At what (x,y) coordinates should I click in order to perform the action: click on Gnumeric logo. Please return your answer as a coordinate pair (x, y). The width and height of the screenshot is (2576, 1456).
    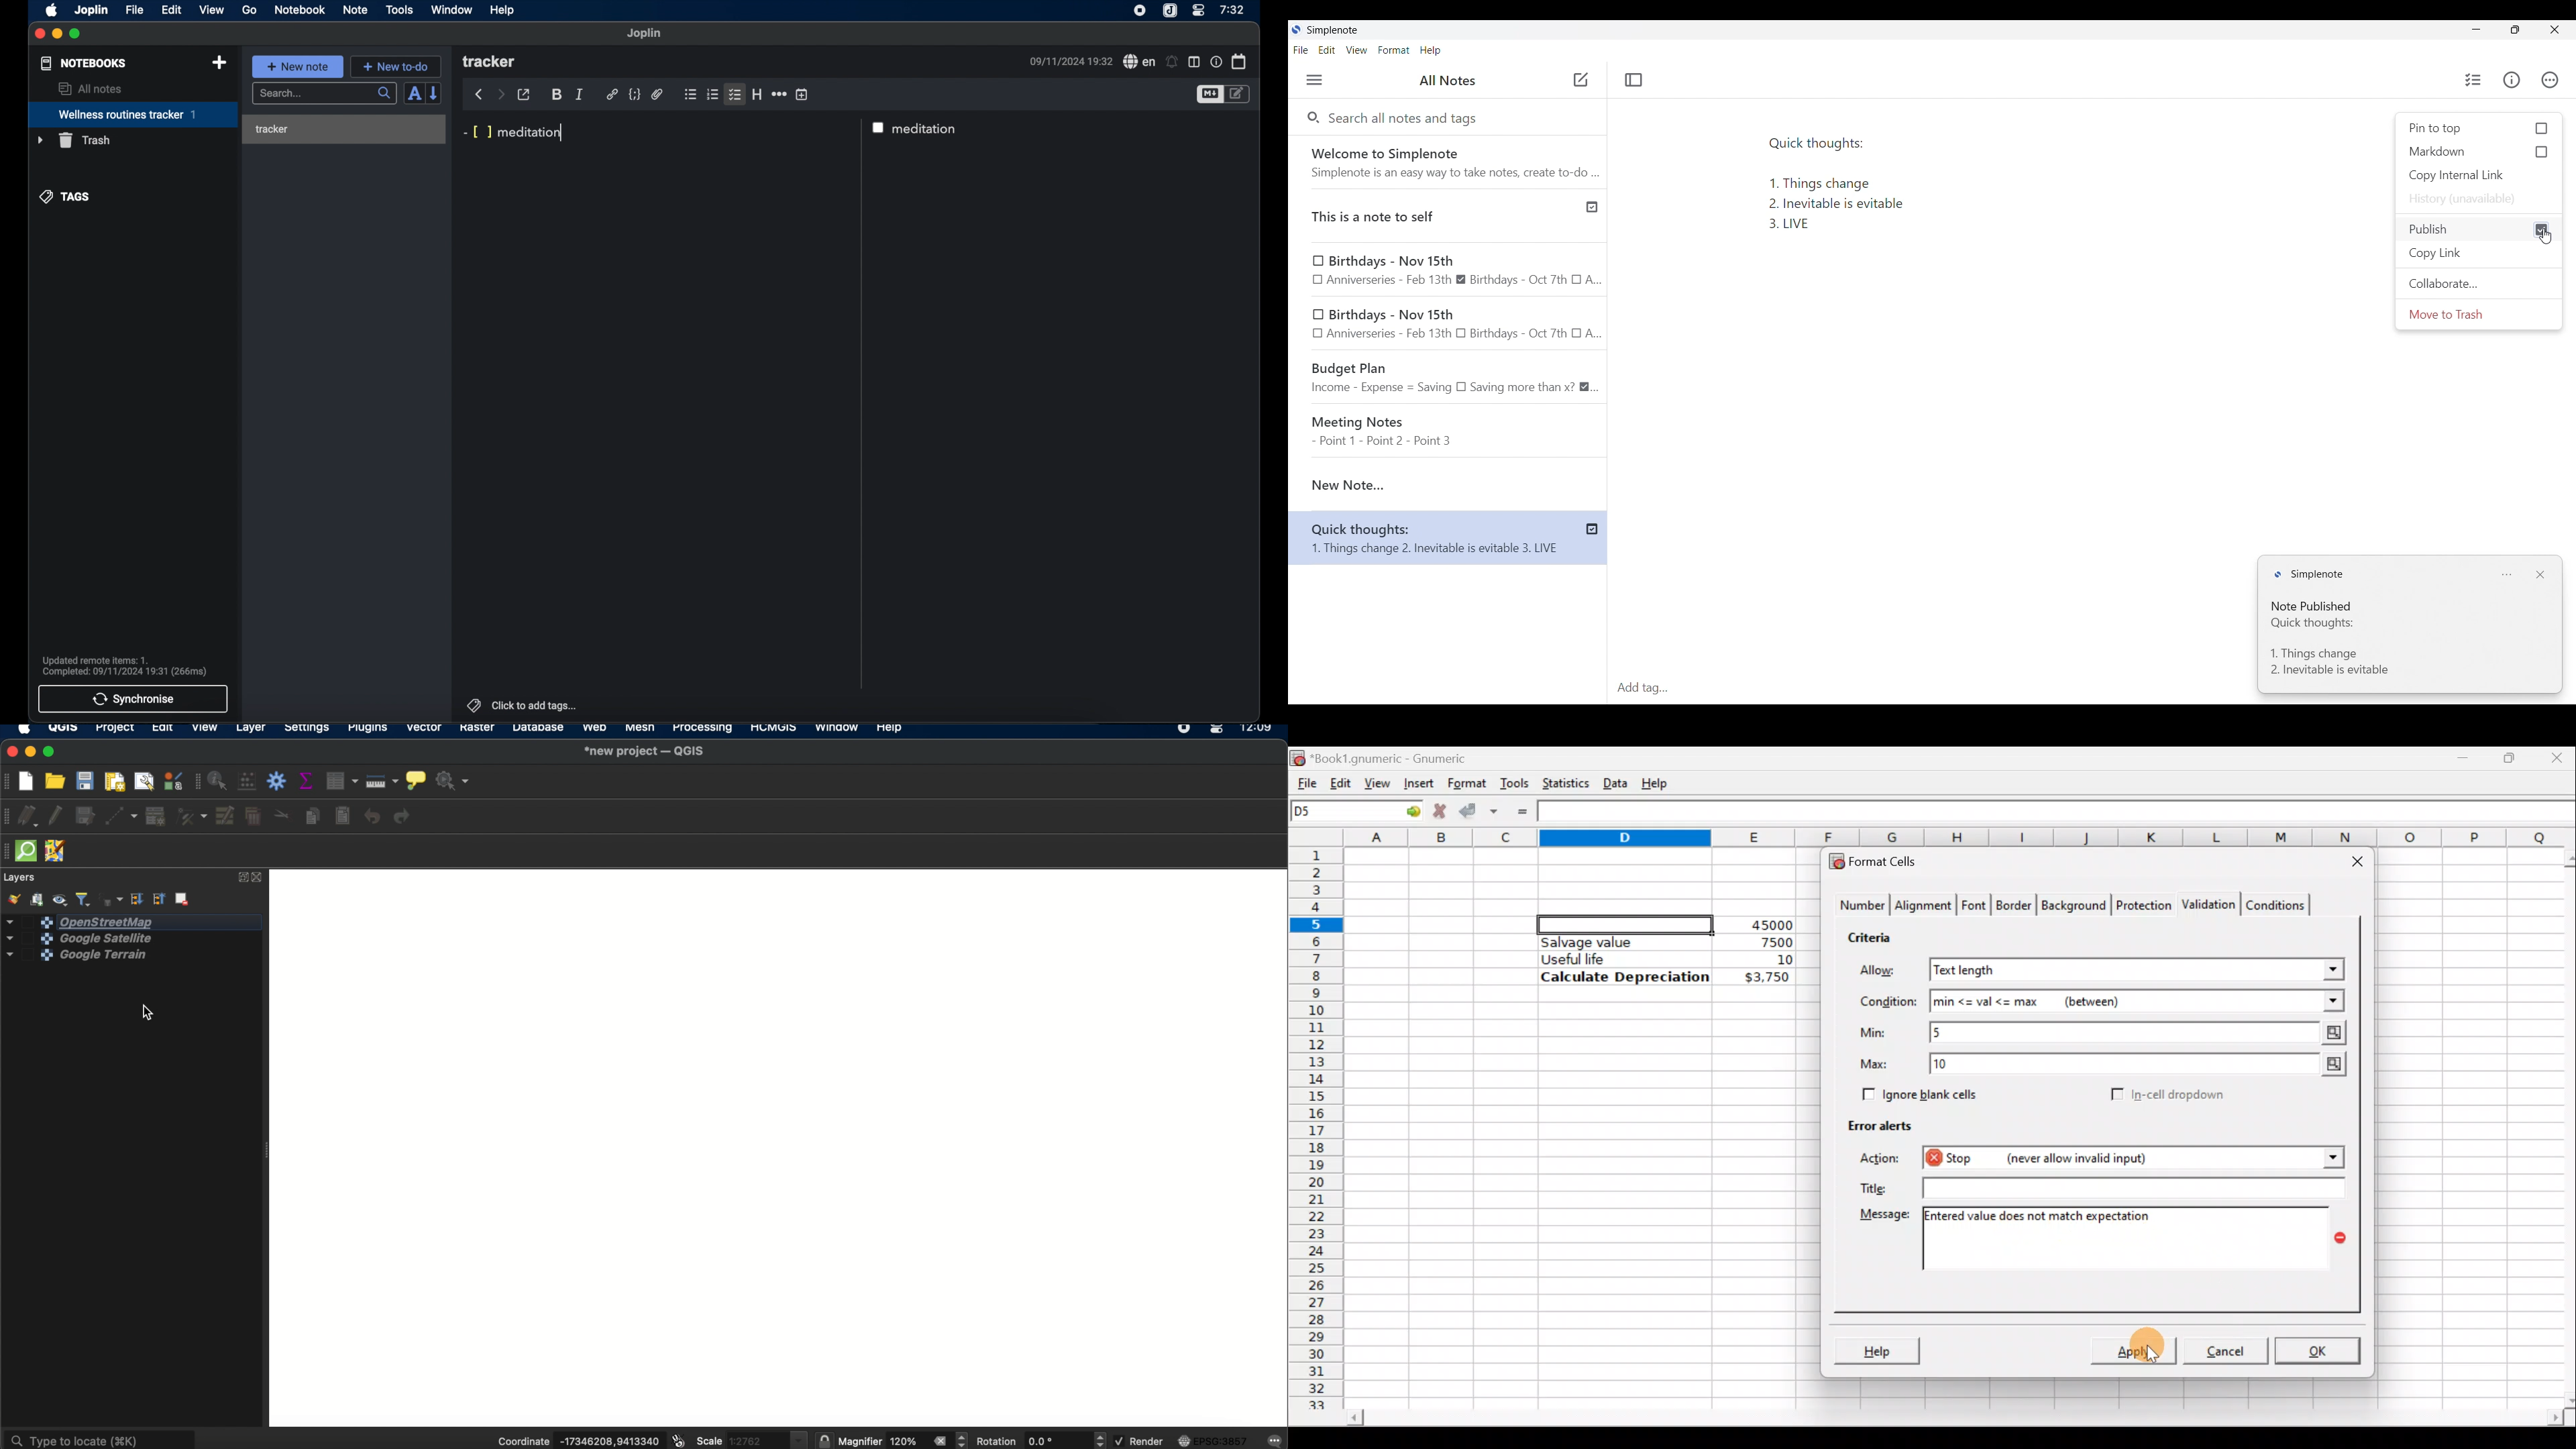
    Looking at the image, I should click on (1297, 757).